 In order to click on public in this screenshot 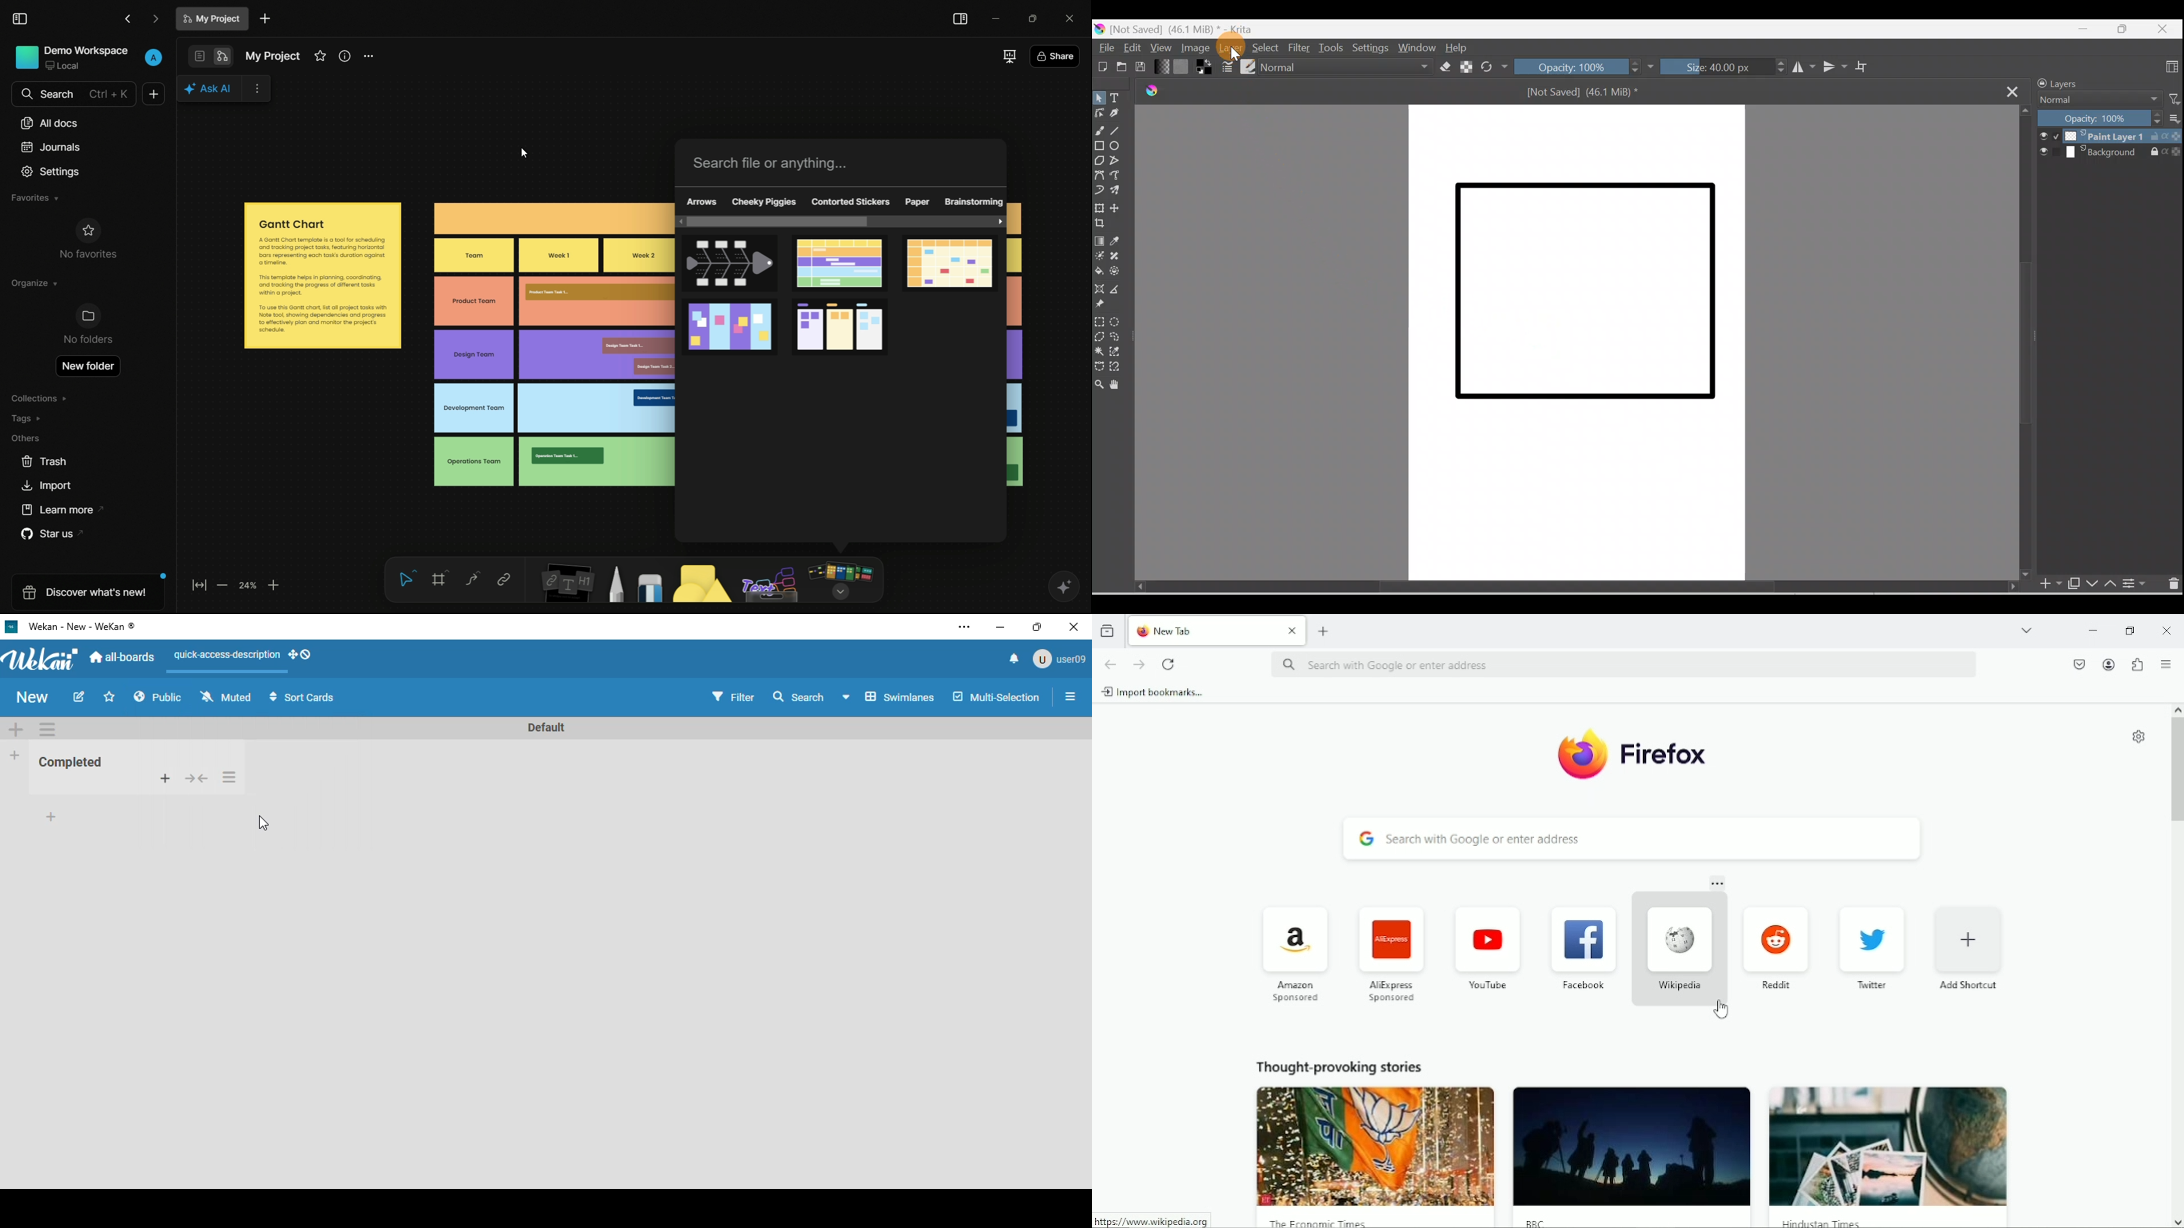, I will do `click(159, 698)`.